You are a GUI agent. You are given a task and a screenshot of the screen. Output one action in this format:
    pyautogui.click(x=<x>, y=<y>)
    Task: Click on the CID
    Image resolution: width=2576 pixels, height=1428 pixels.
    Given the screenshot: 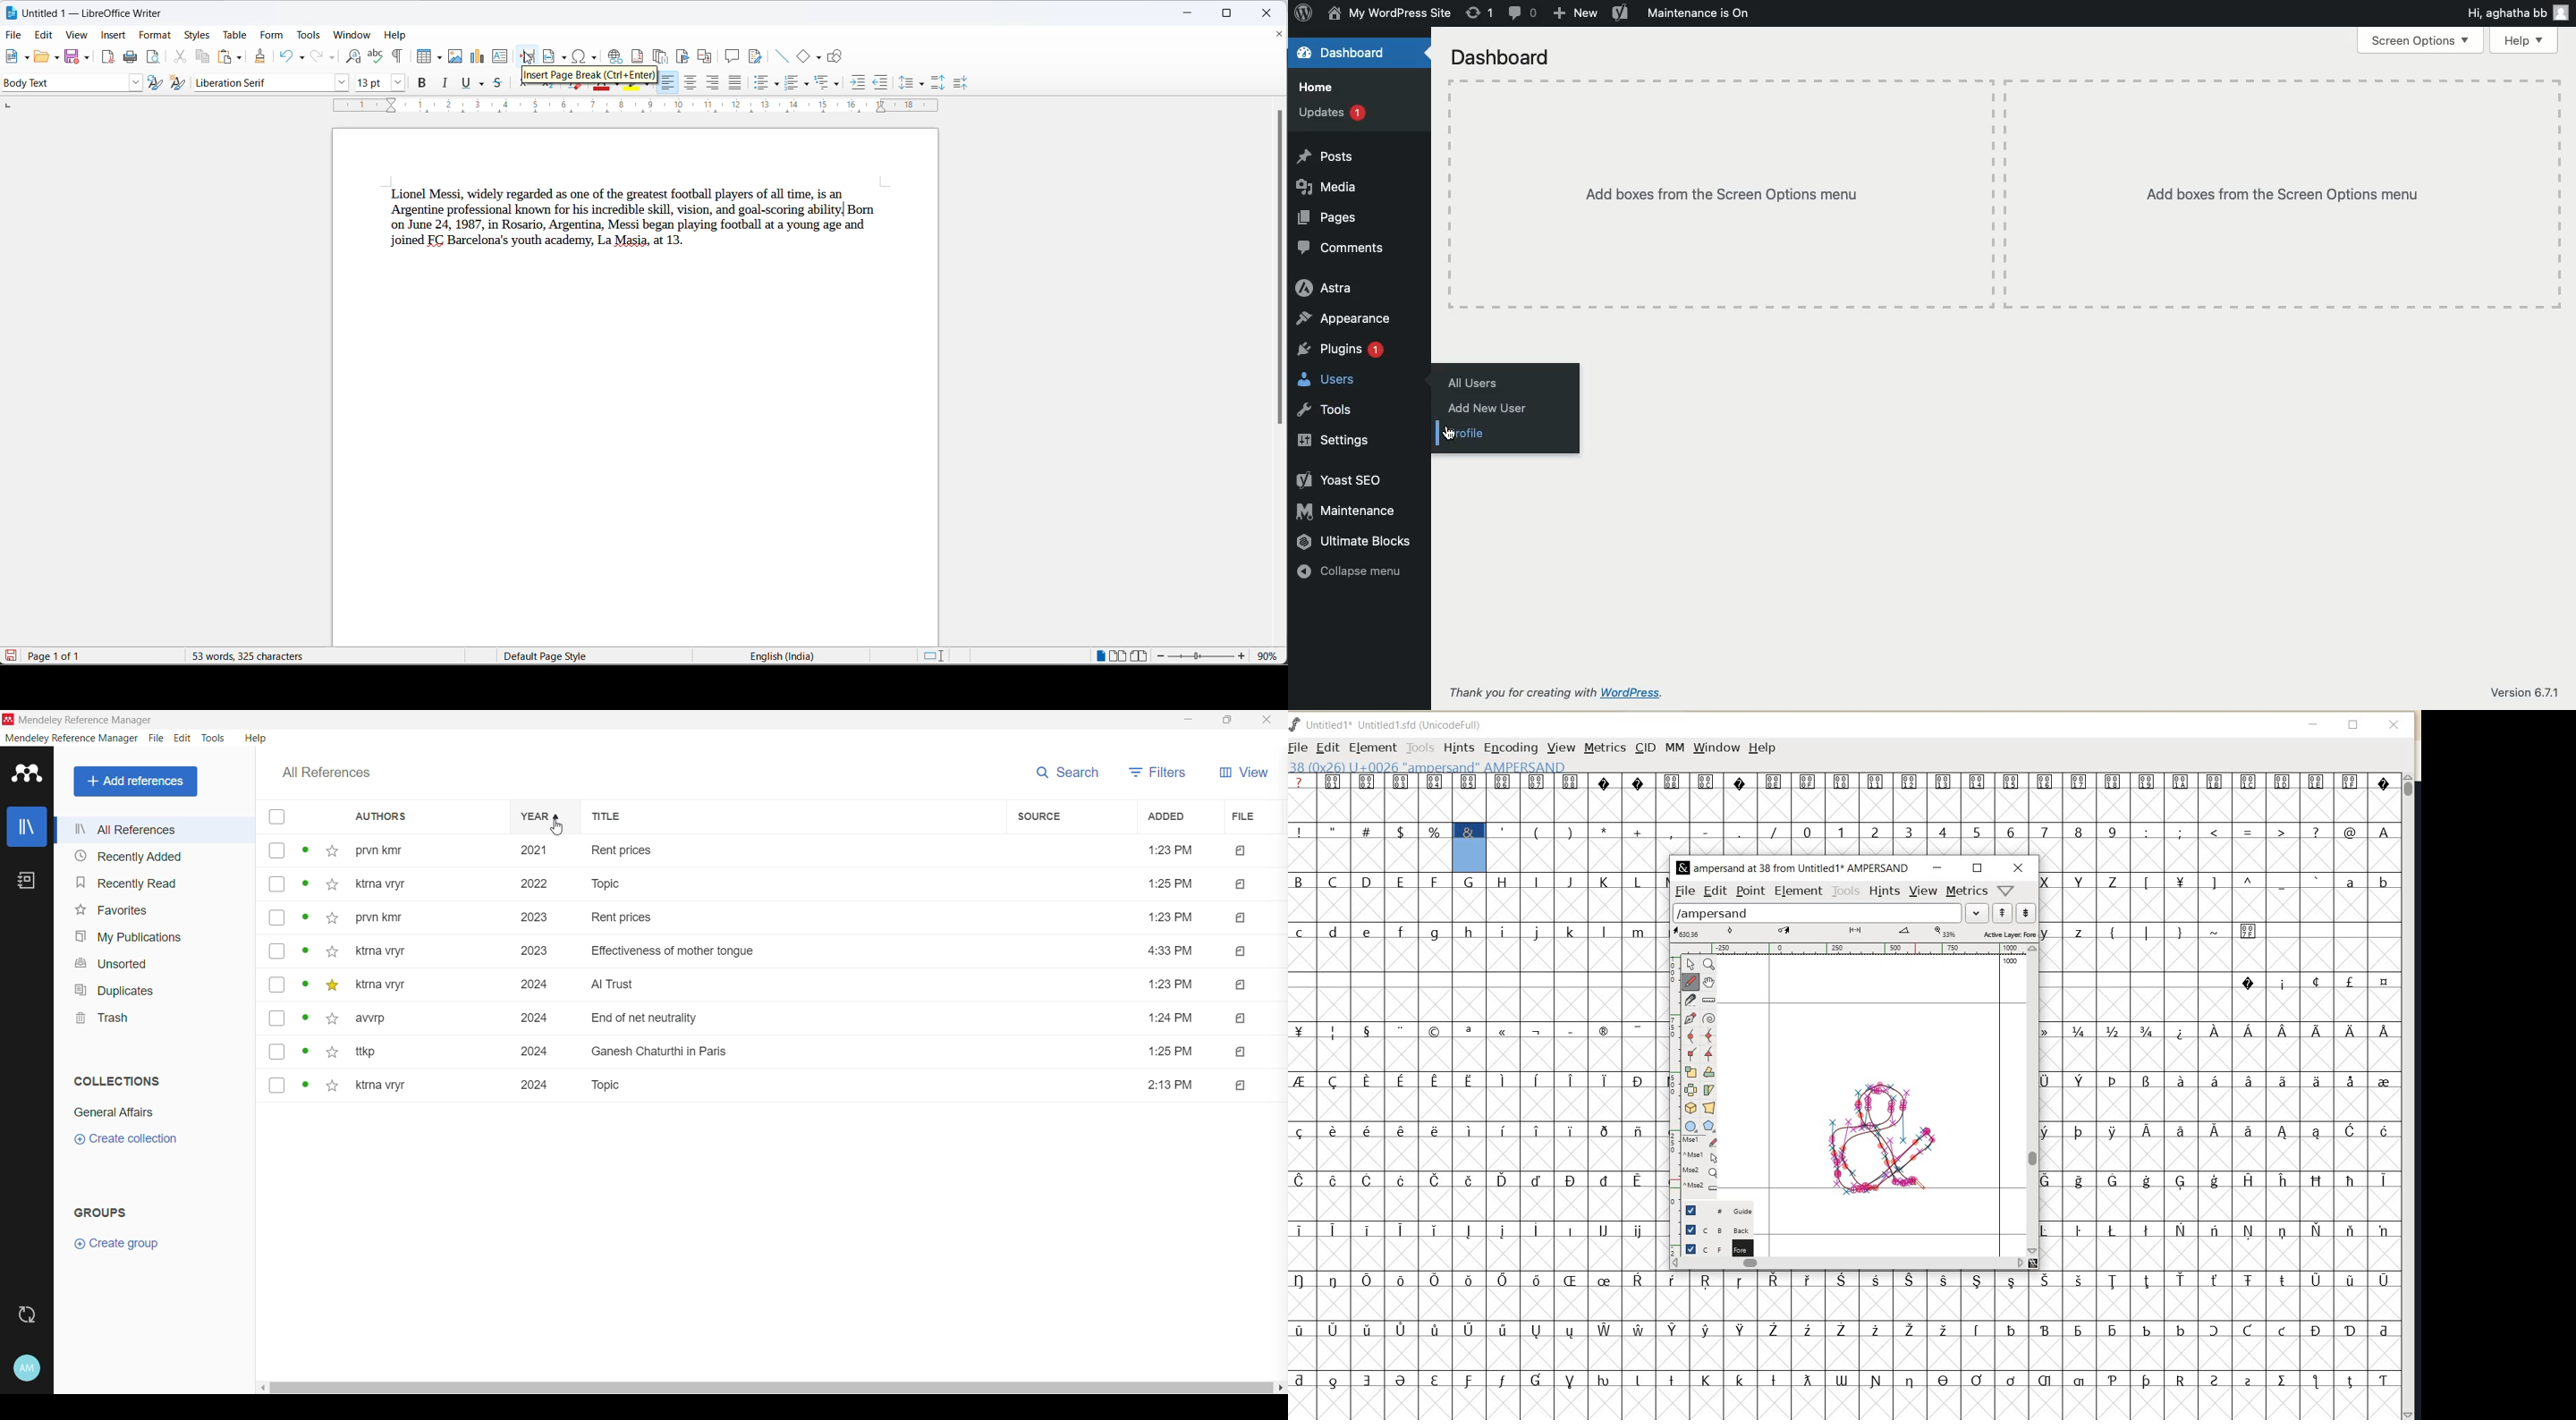 What is the action you would take?
    pyautogui.click(x=1644, y=747)
    